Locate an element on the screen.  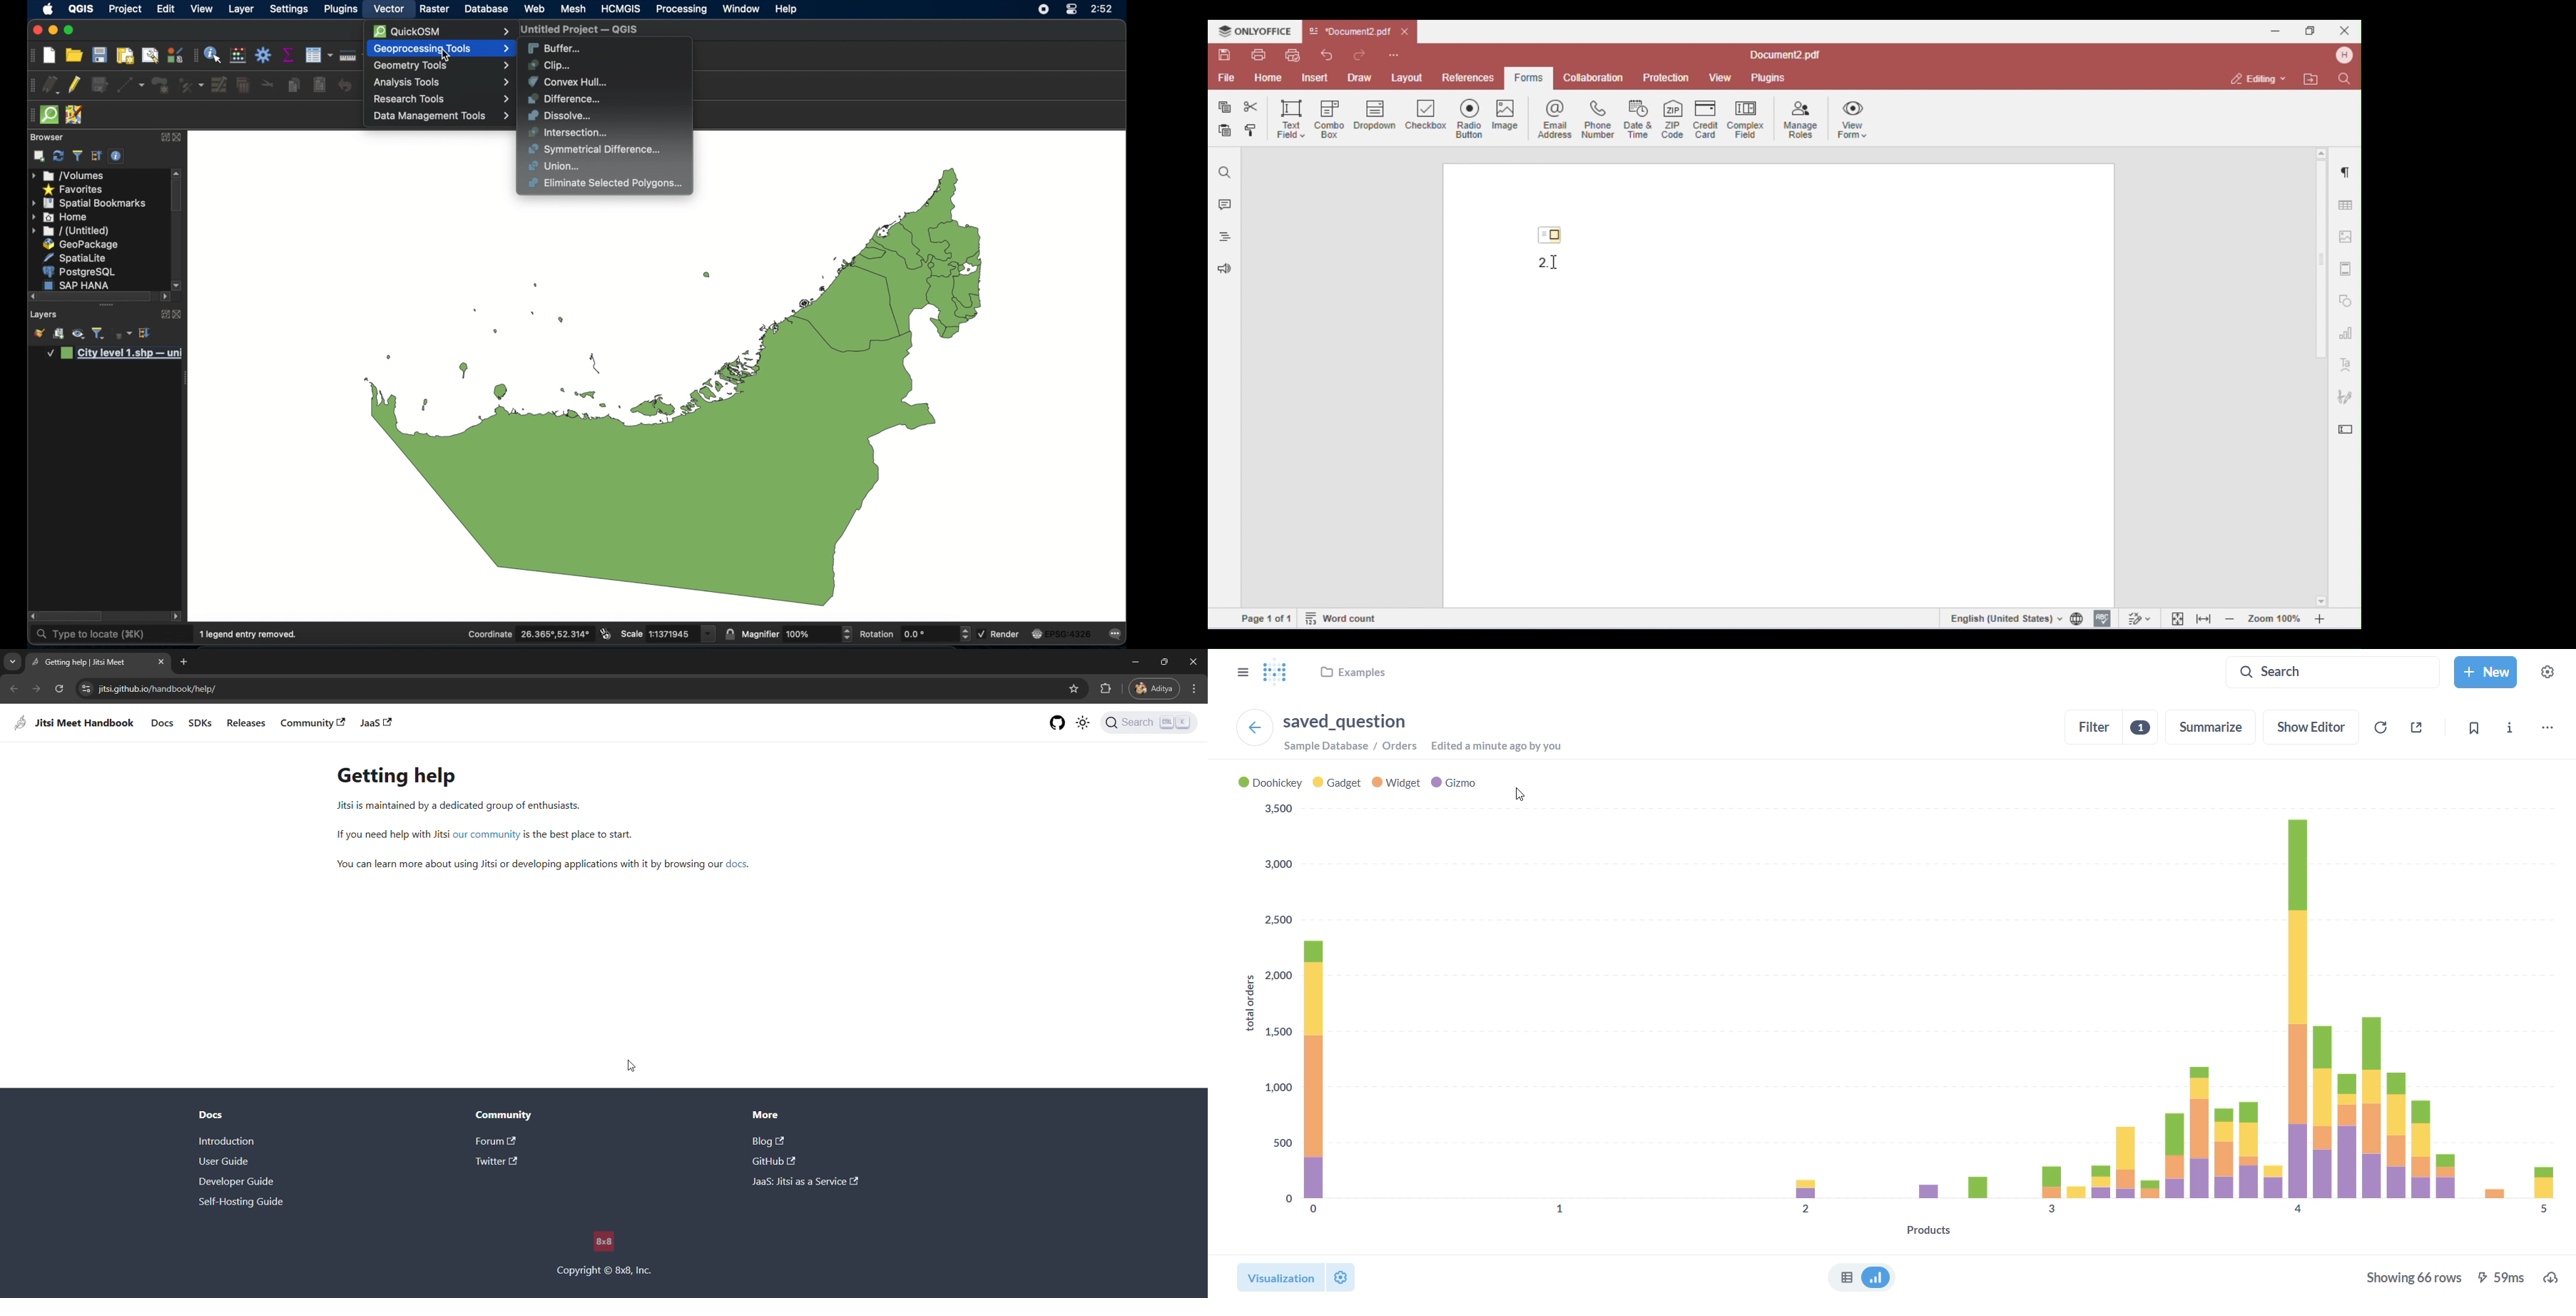
graph is located at coordinates (1880, 1279).